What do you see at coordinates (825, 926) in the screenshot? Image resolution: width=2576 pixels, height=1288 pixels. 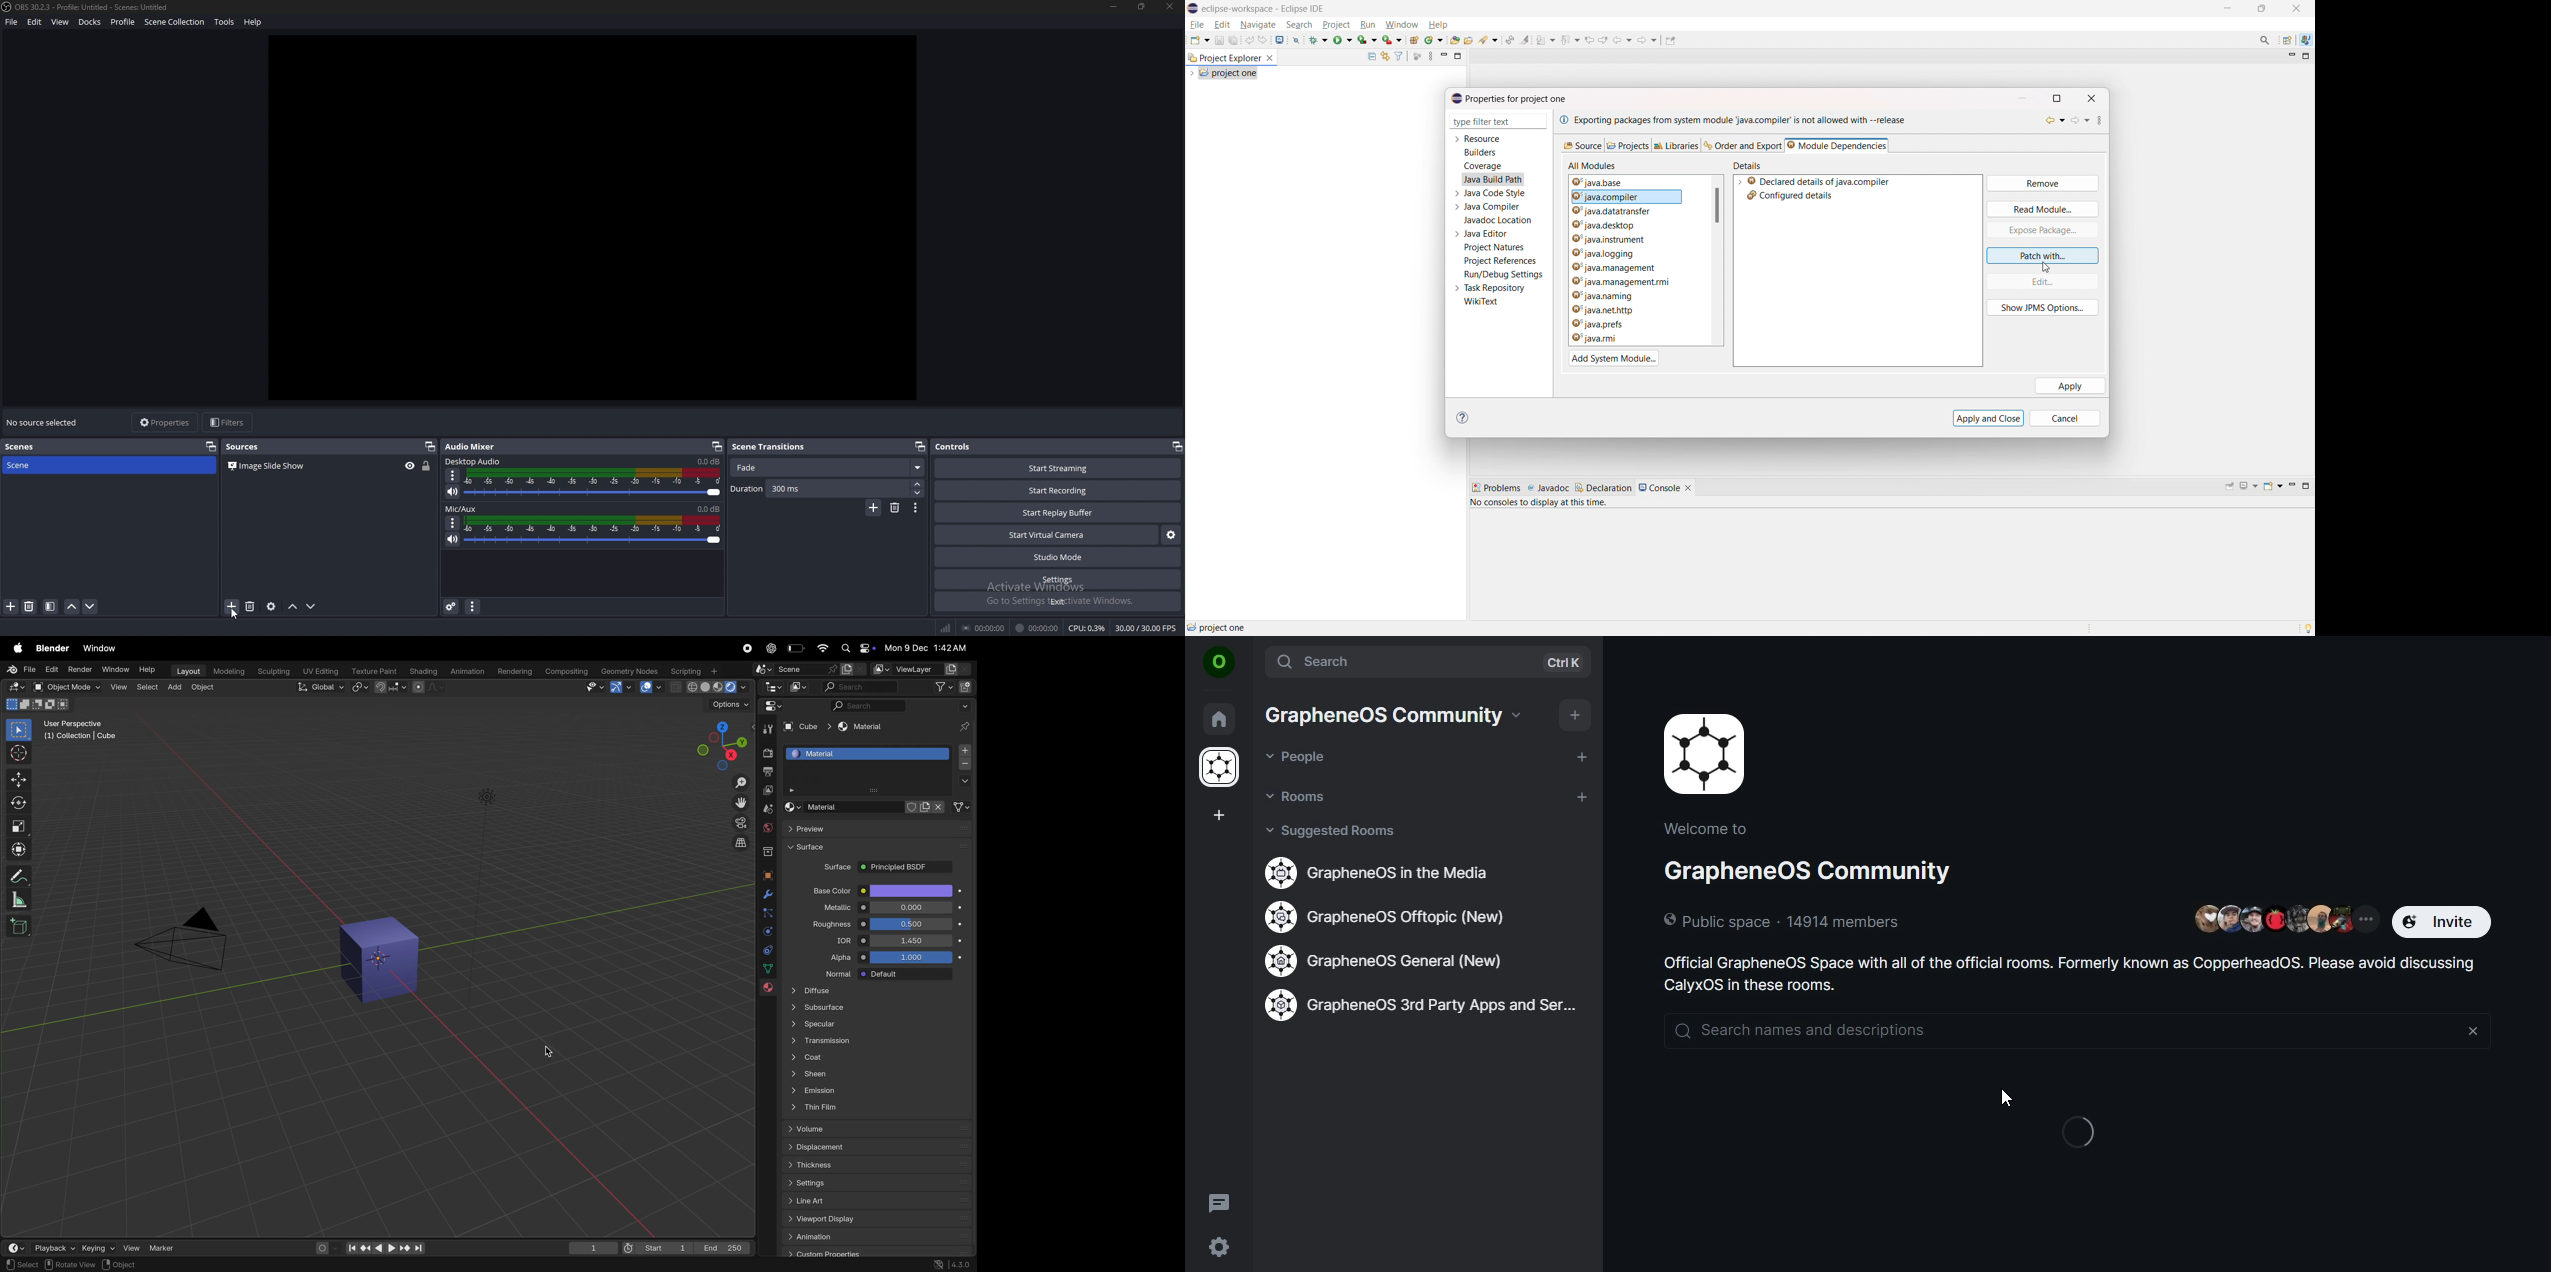 I see `roughness` at bounding box center [825, 926].